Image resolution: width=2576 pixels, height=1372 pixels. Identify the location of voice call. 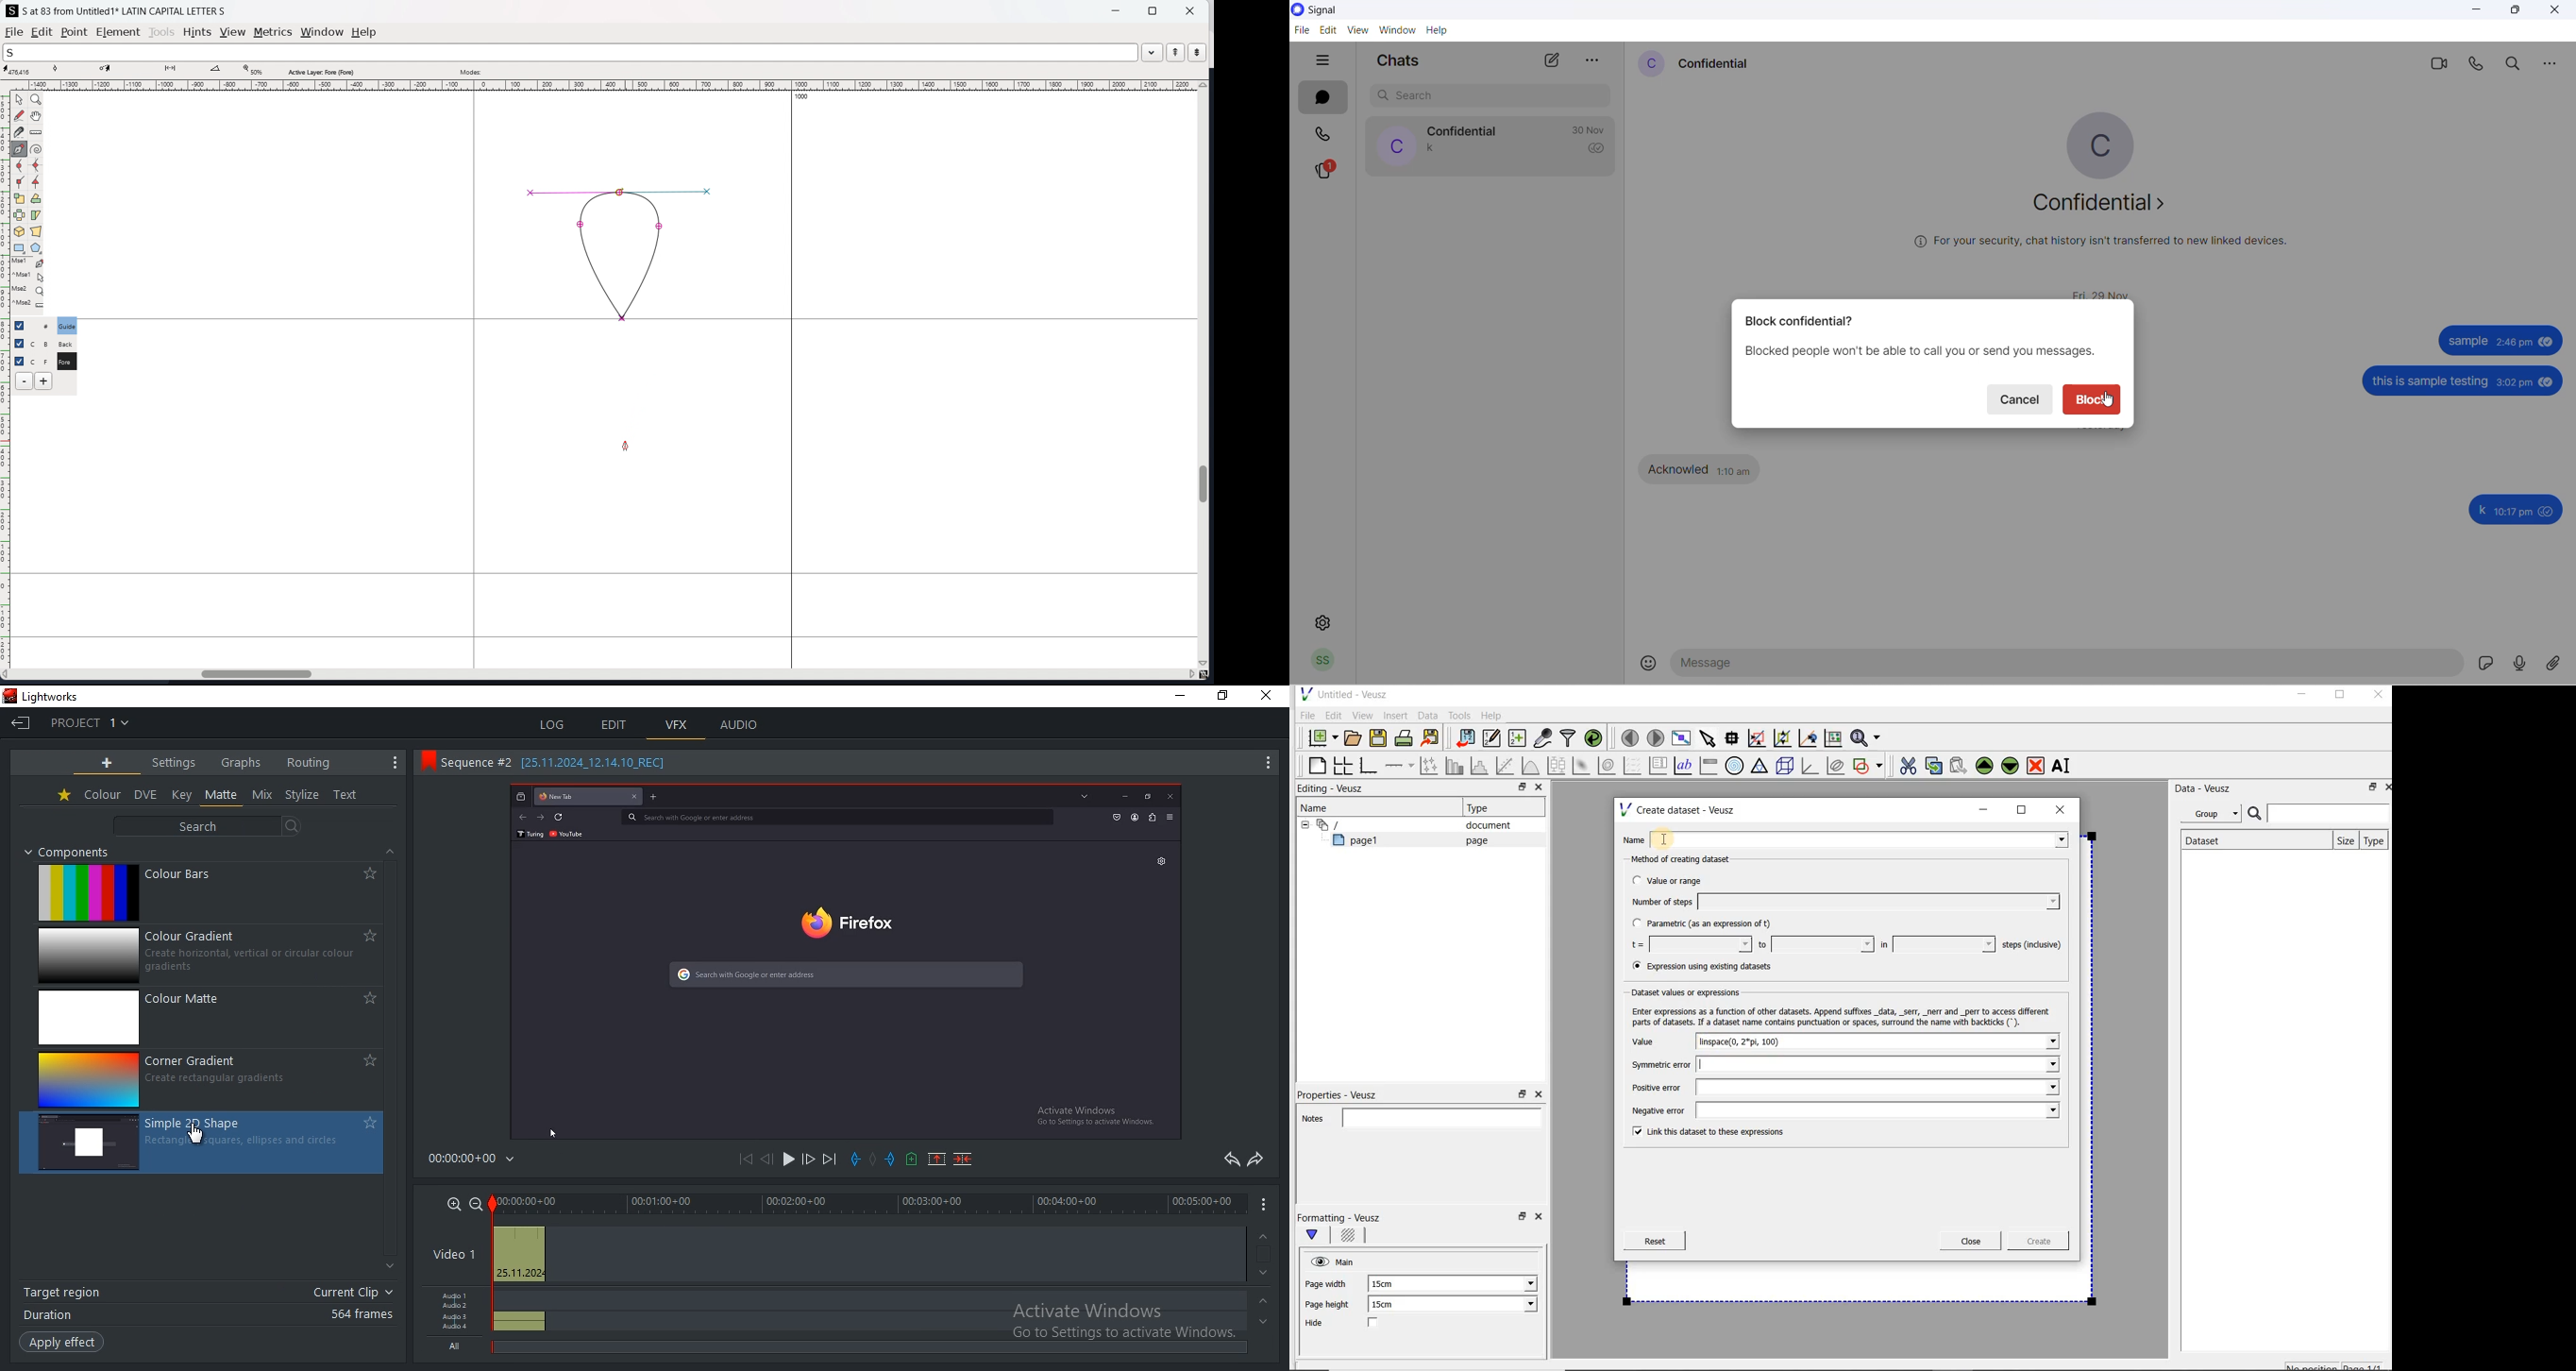
(2477, 64).